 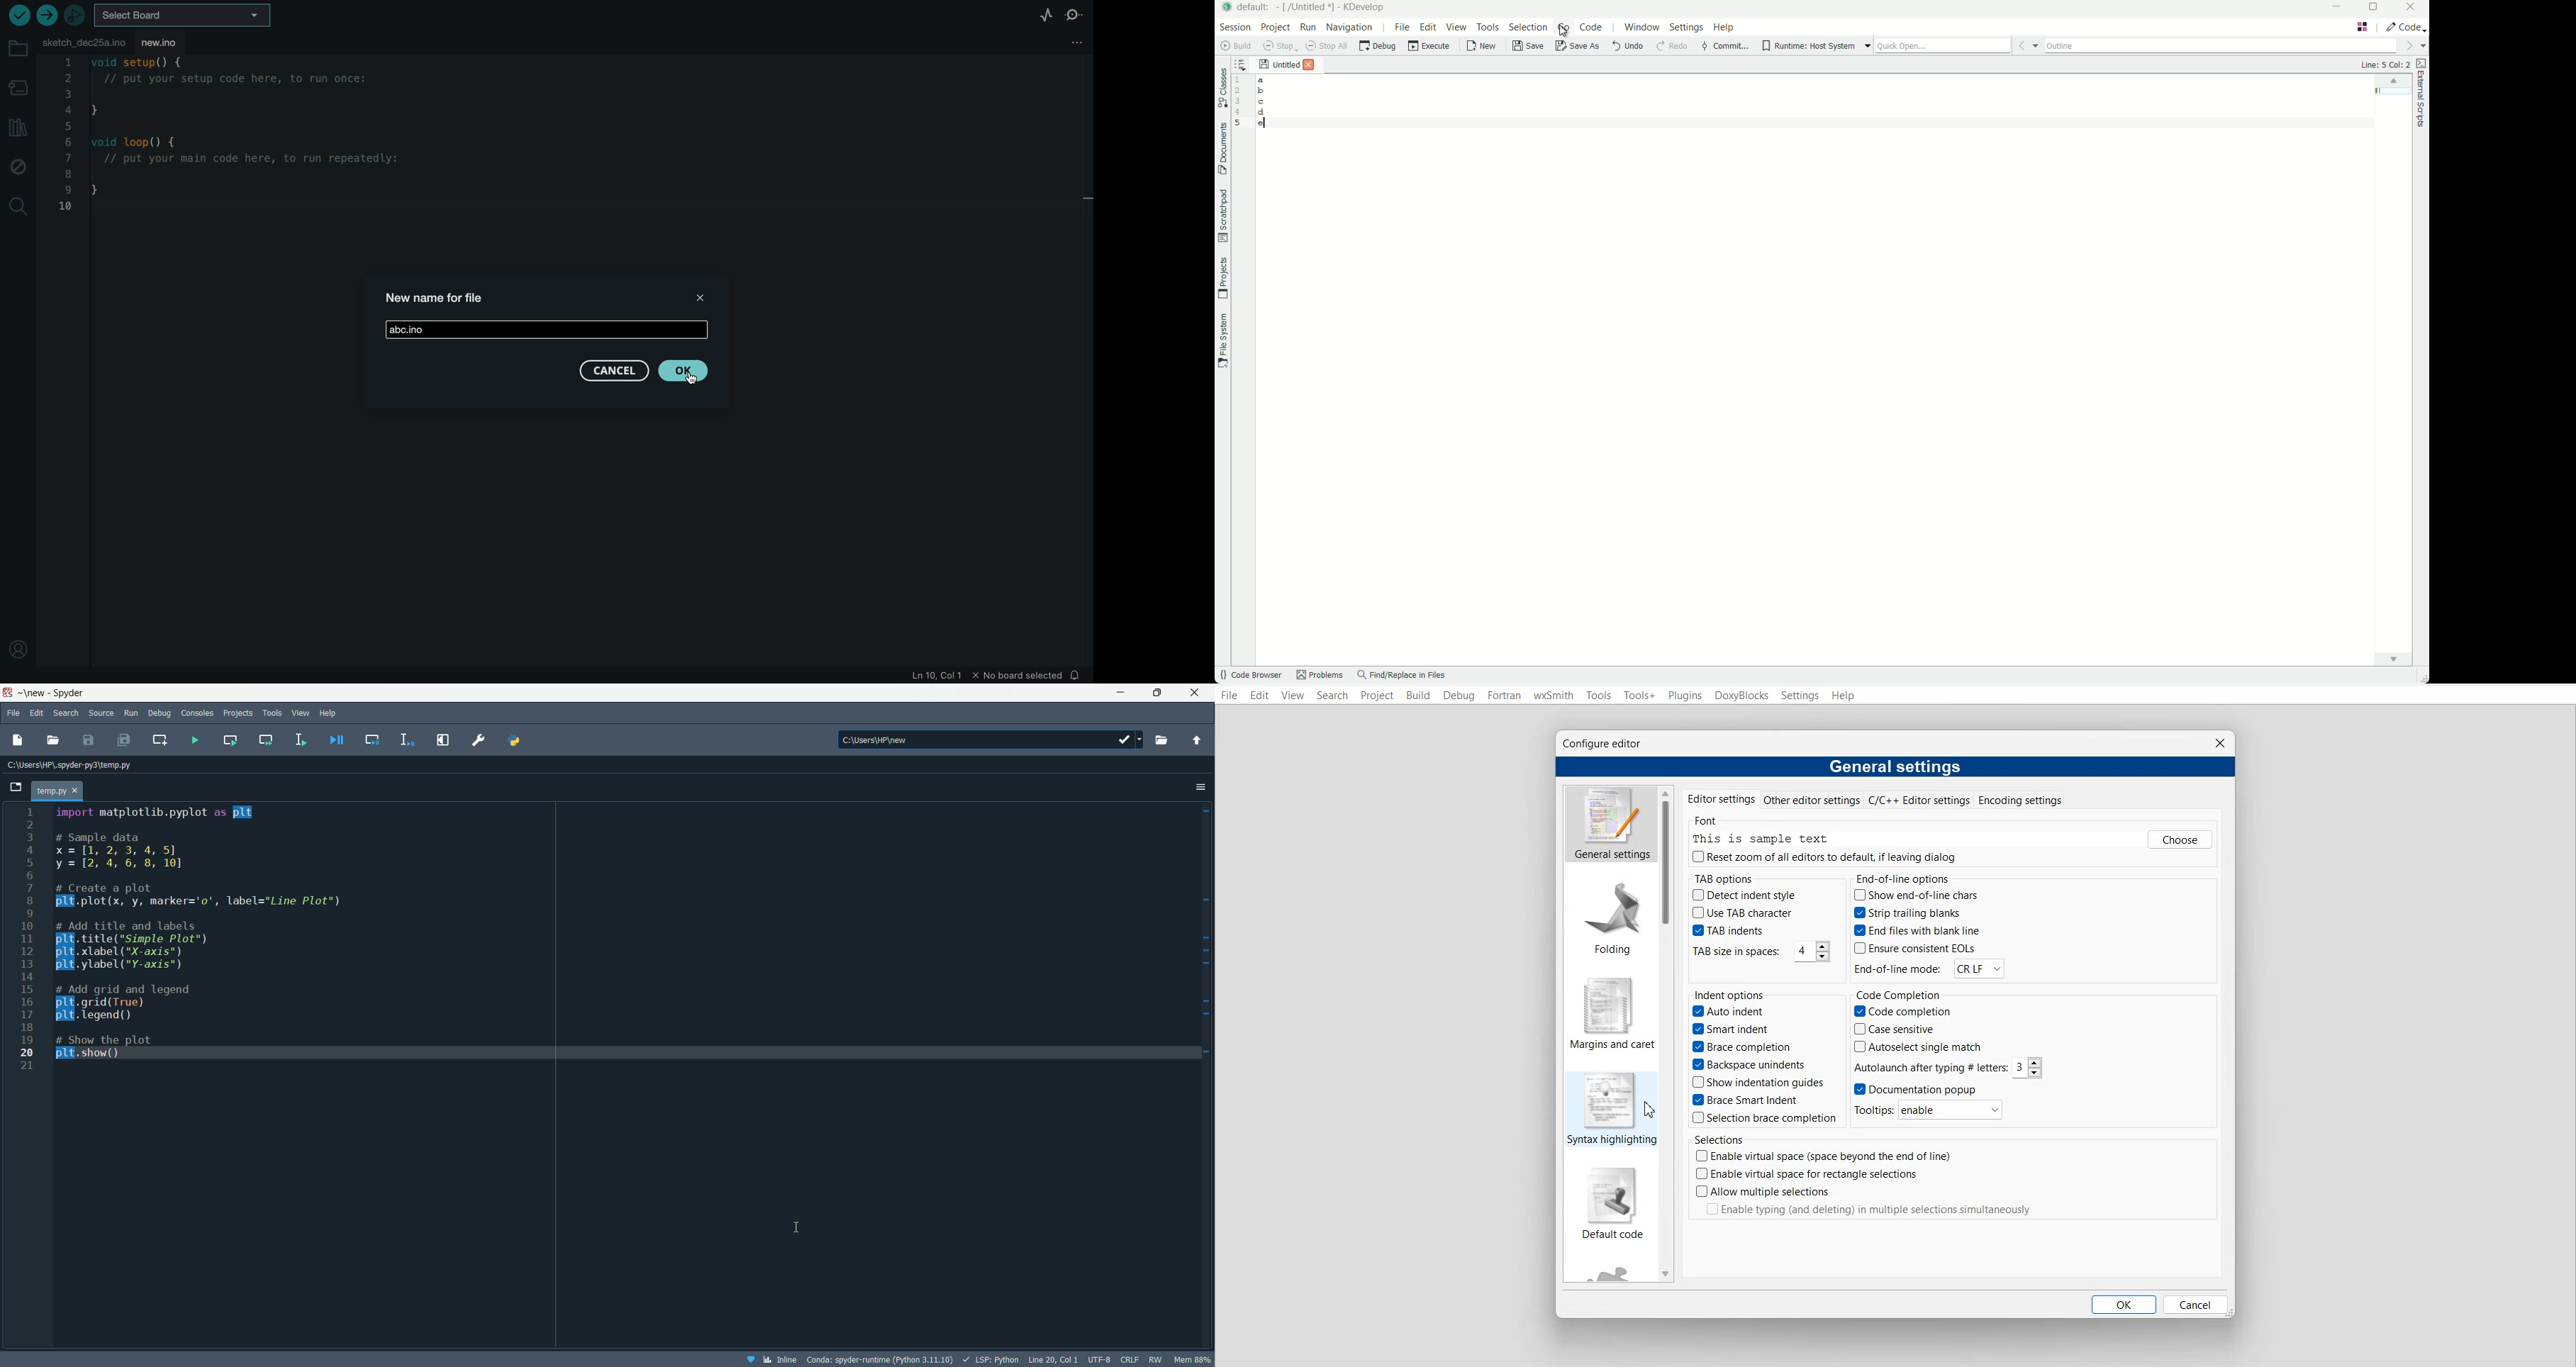 What do you see at coordinates (1128, 1360) in the screenshot?
I see `file eol status` at bounding box center [1128, 1360].